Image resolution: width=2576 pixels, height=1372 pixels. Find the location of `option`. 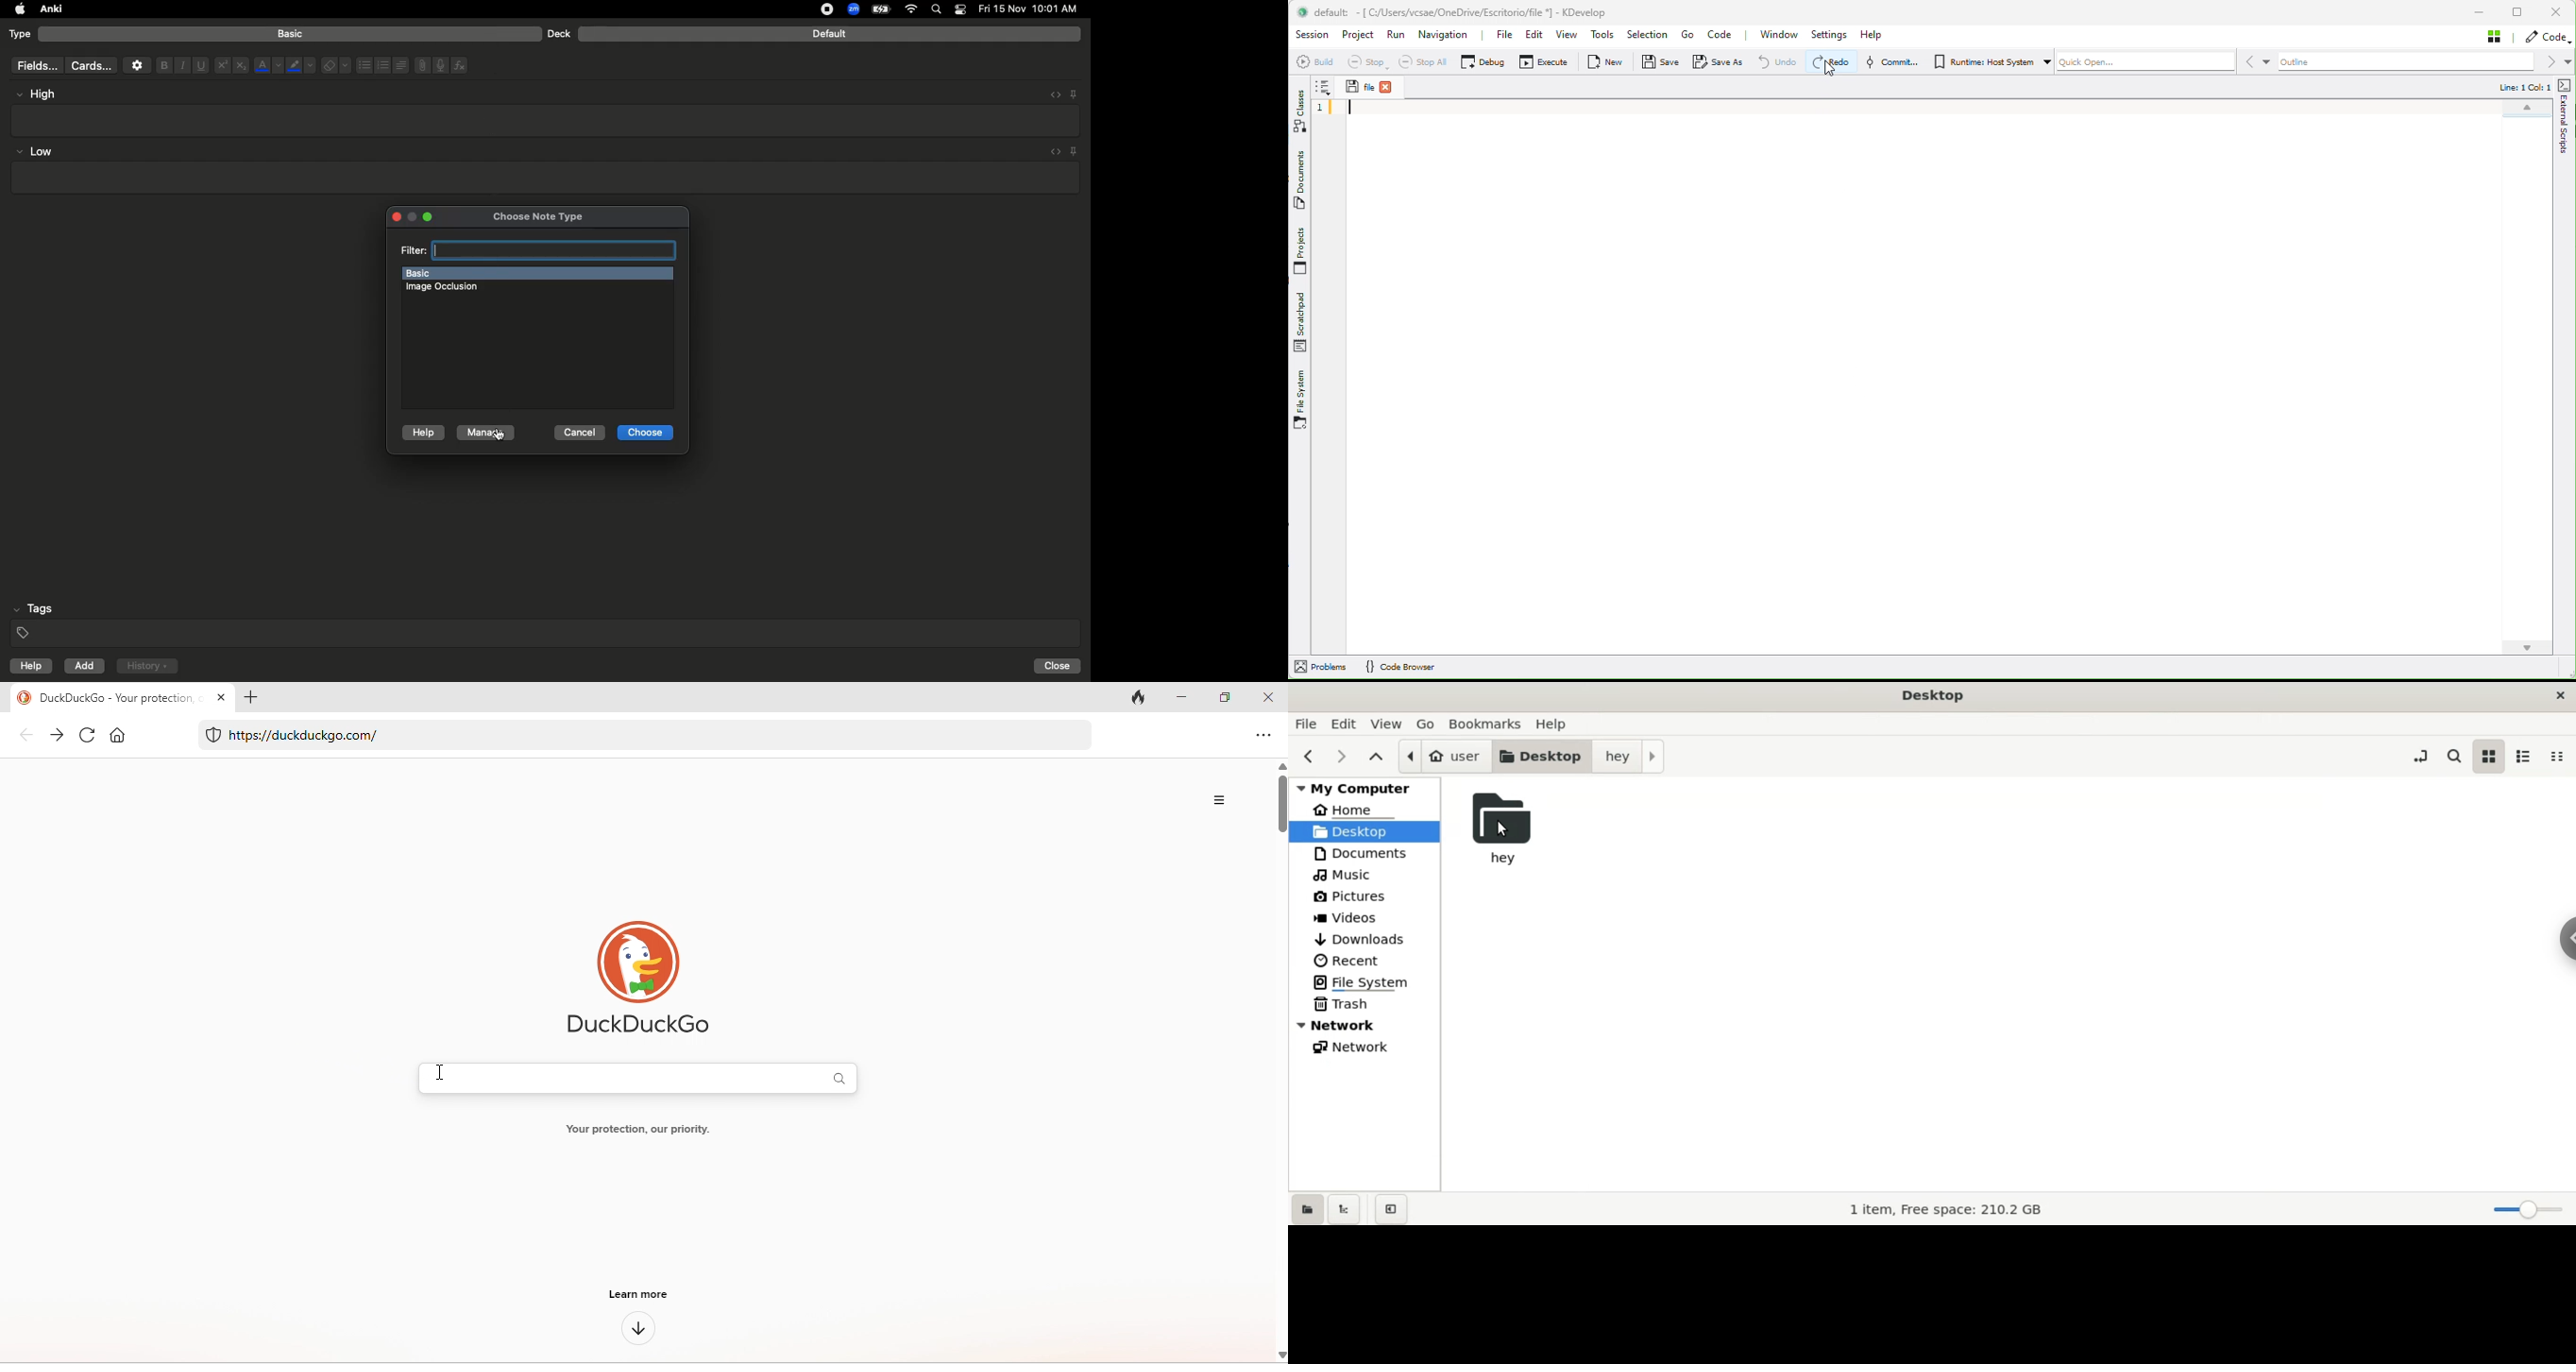

option is located at coordinates (1261, 737).